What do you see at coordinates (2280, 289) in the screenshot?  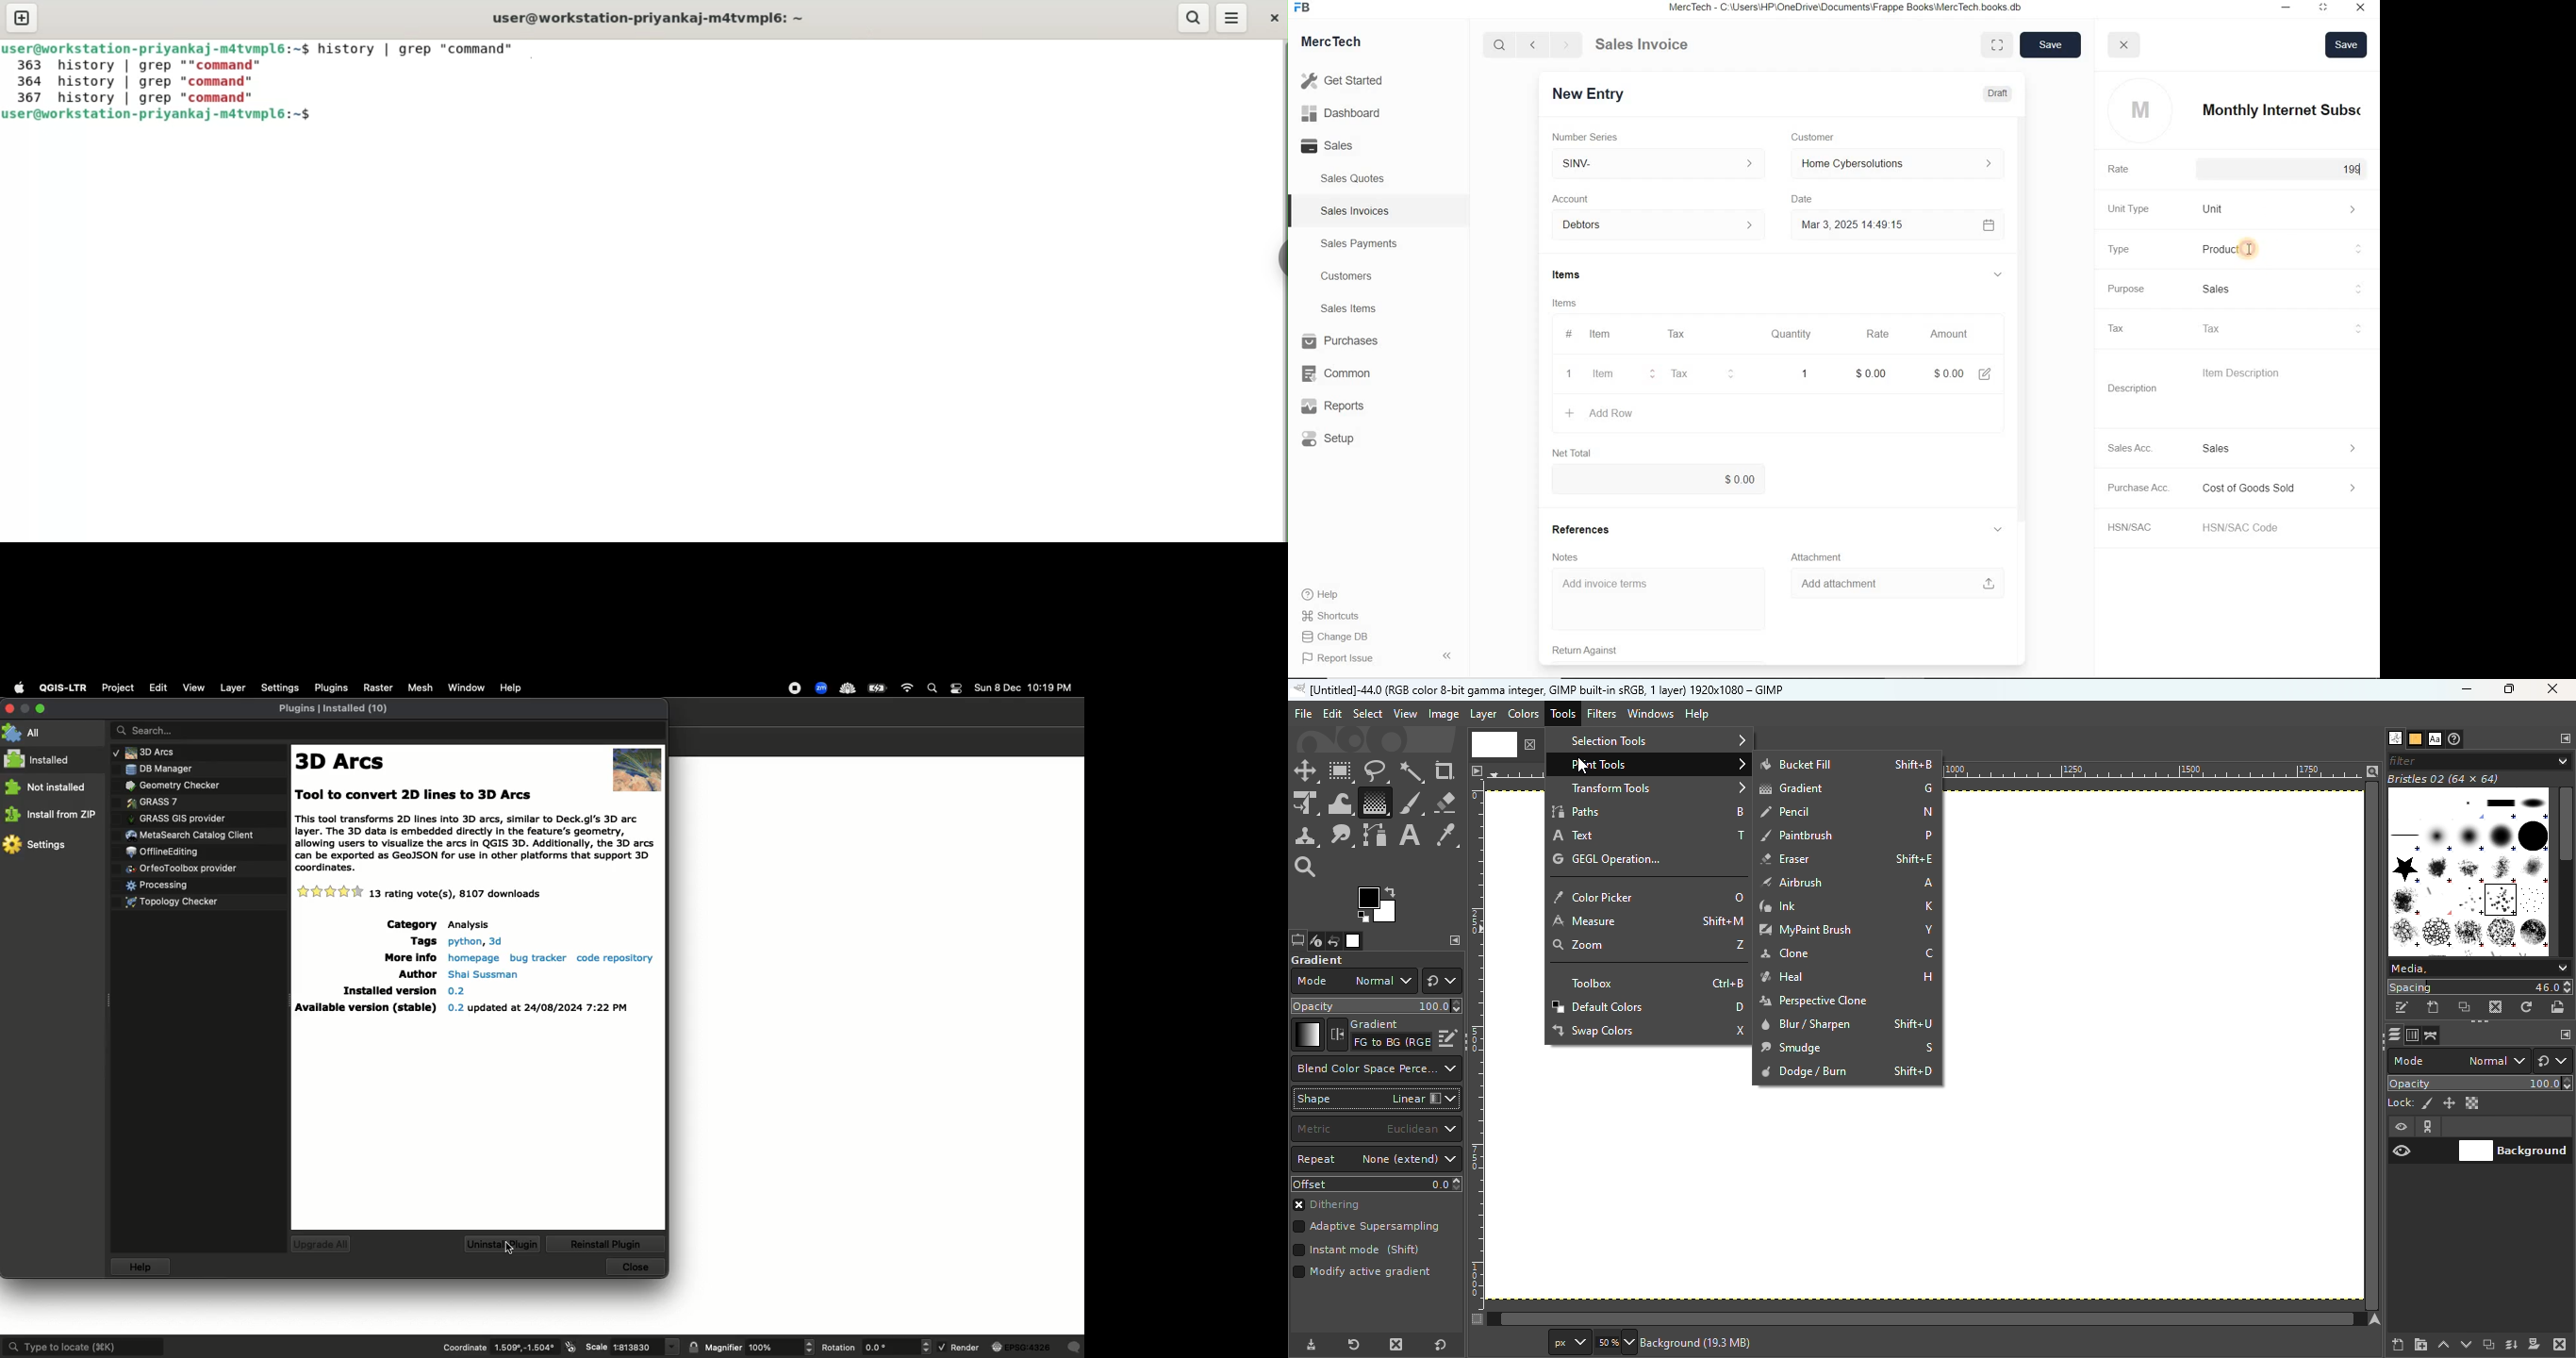 I see `Sales` at bounding box center [2280, 289].